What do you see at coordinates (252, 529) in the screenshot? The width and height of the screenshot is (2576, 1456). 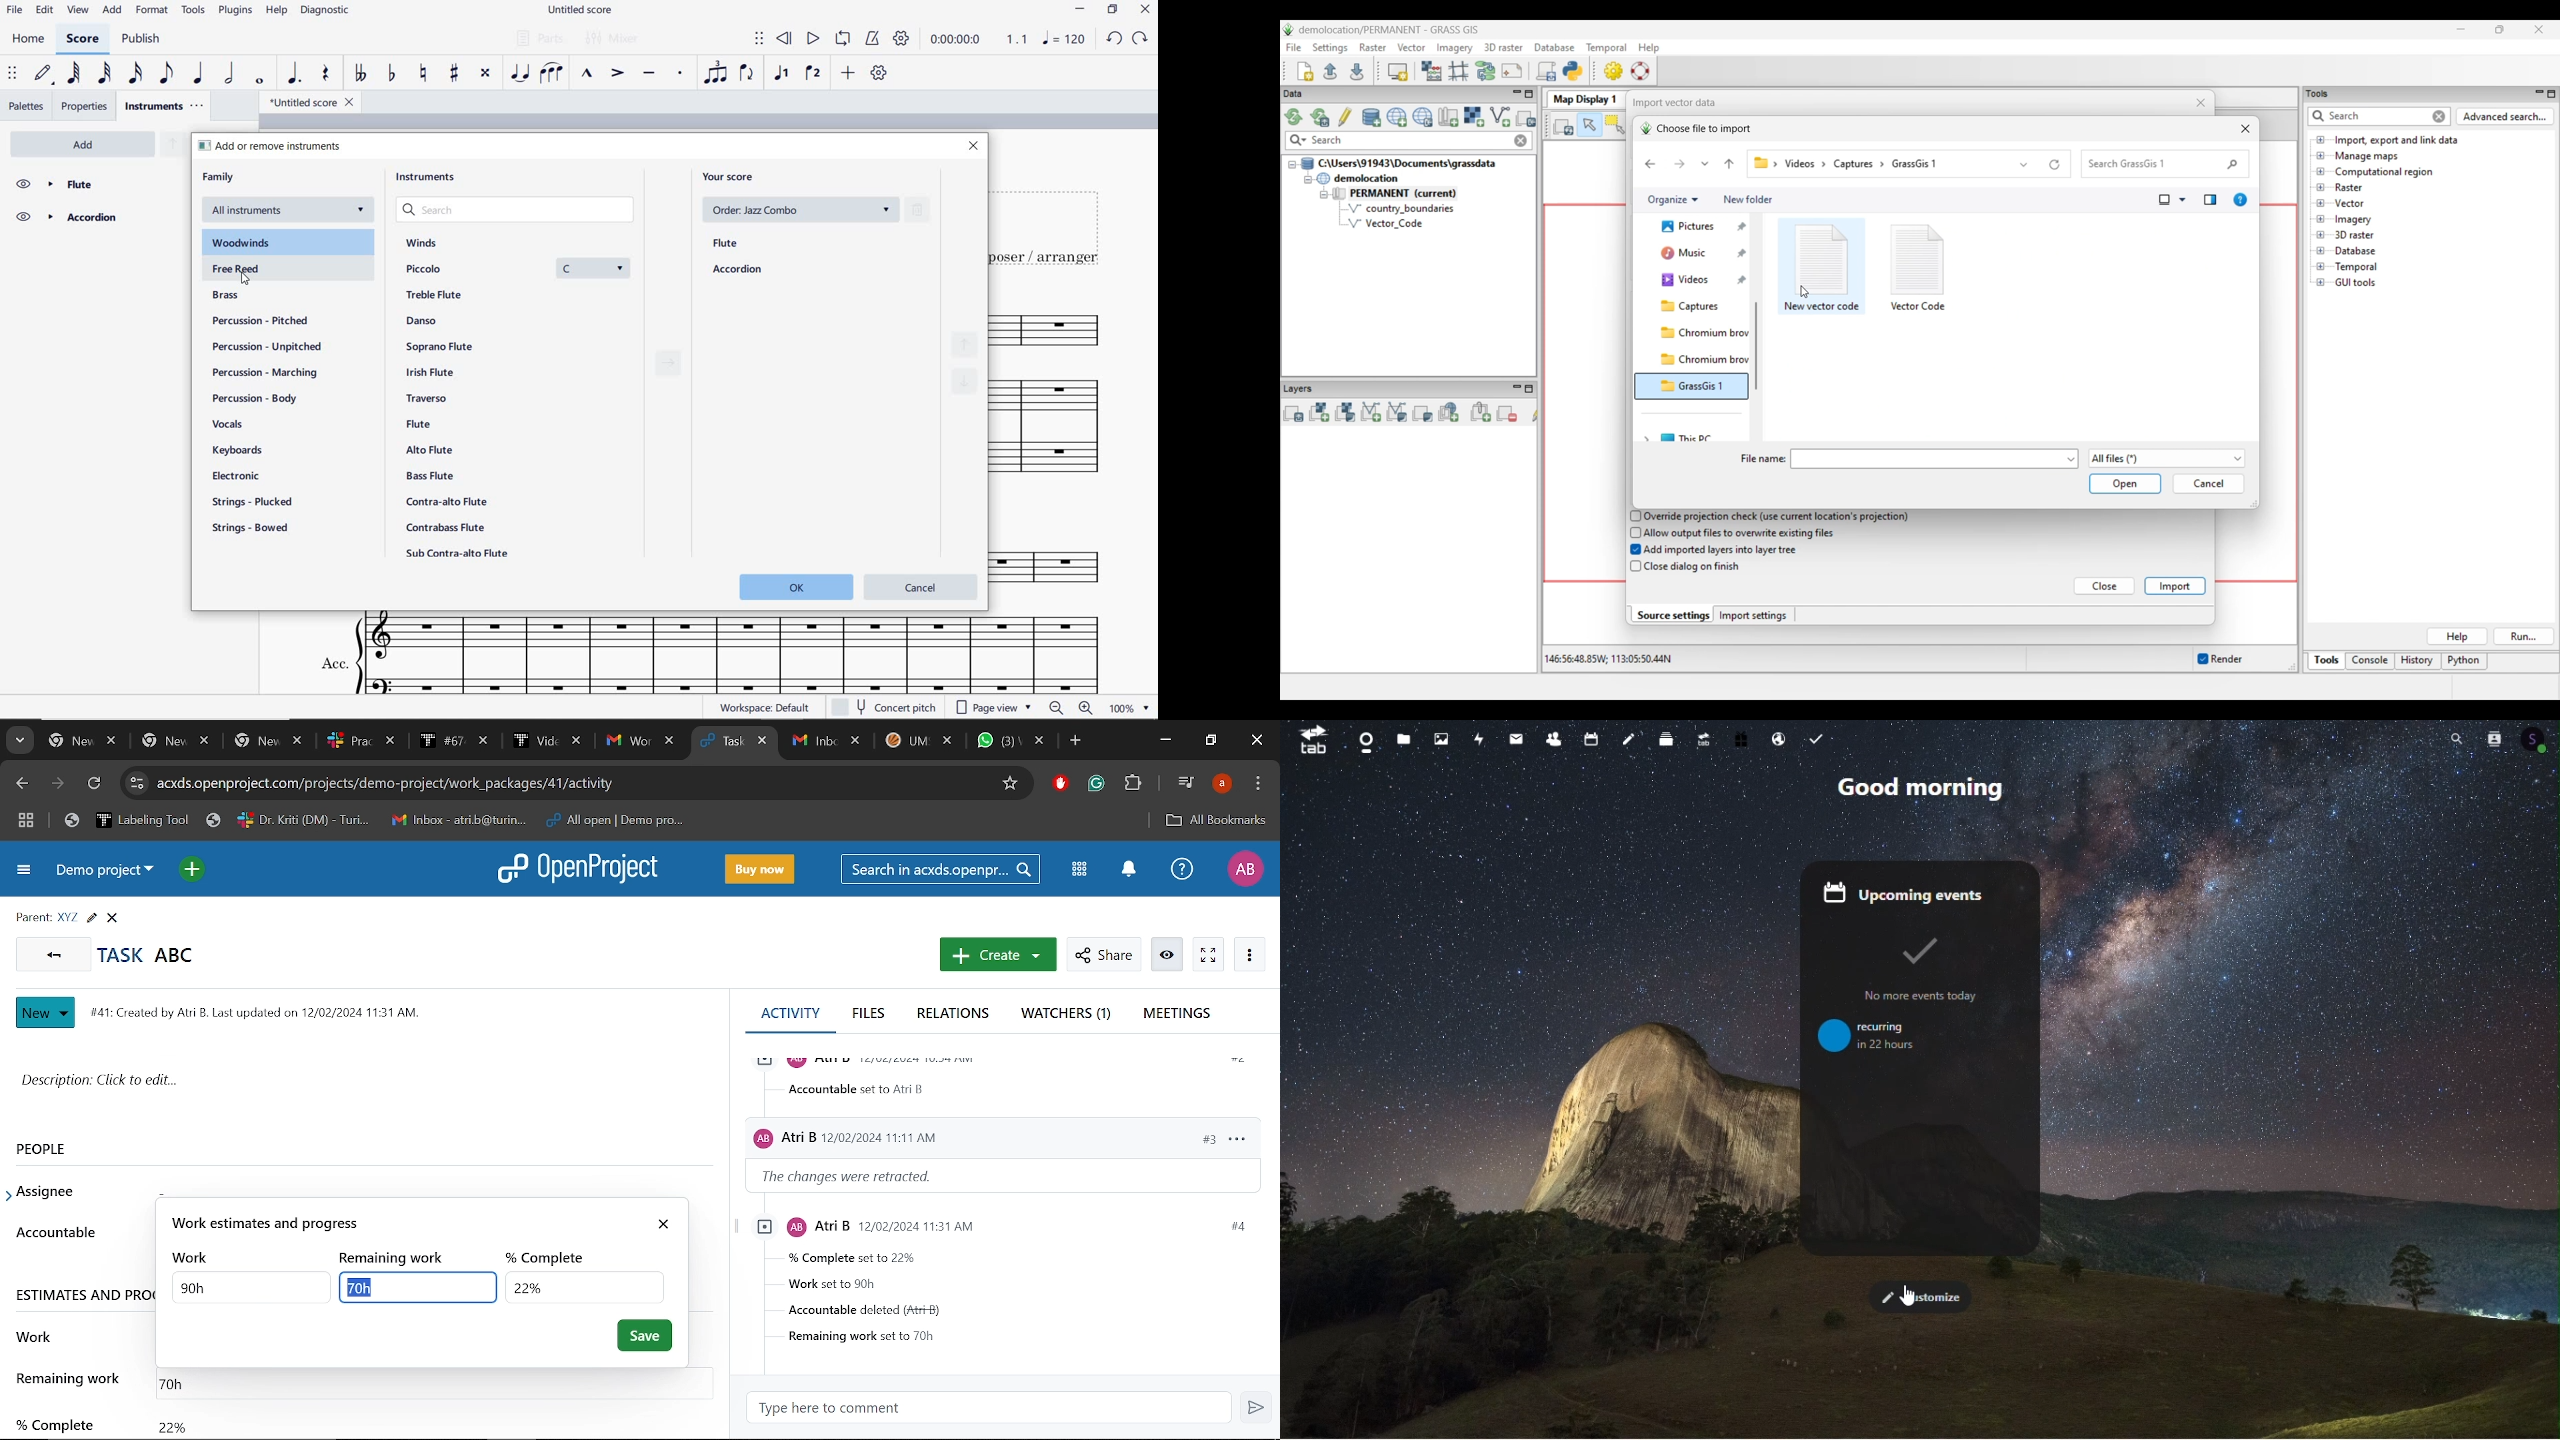 I see `strings - bowel` at bounding box center [252, 529].